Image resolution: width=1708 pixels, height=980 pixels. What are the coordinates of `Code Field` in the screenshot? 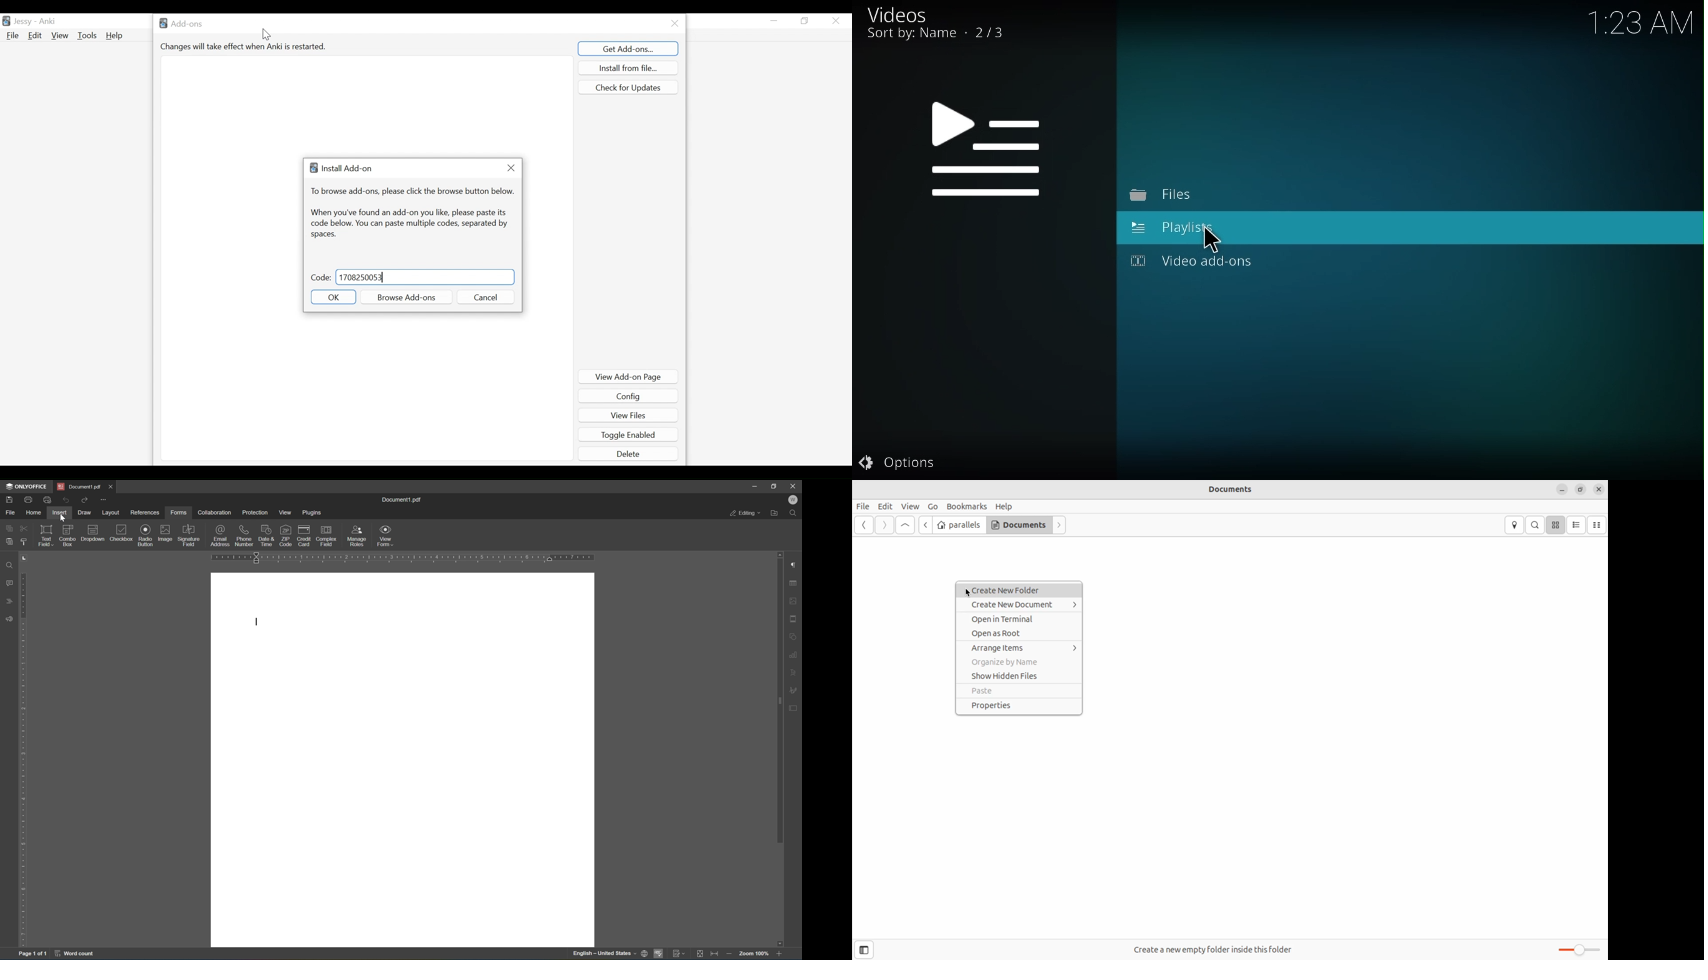 It's located at (426, 277).